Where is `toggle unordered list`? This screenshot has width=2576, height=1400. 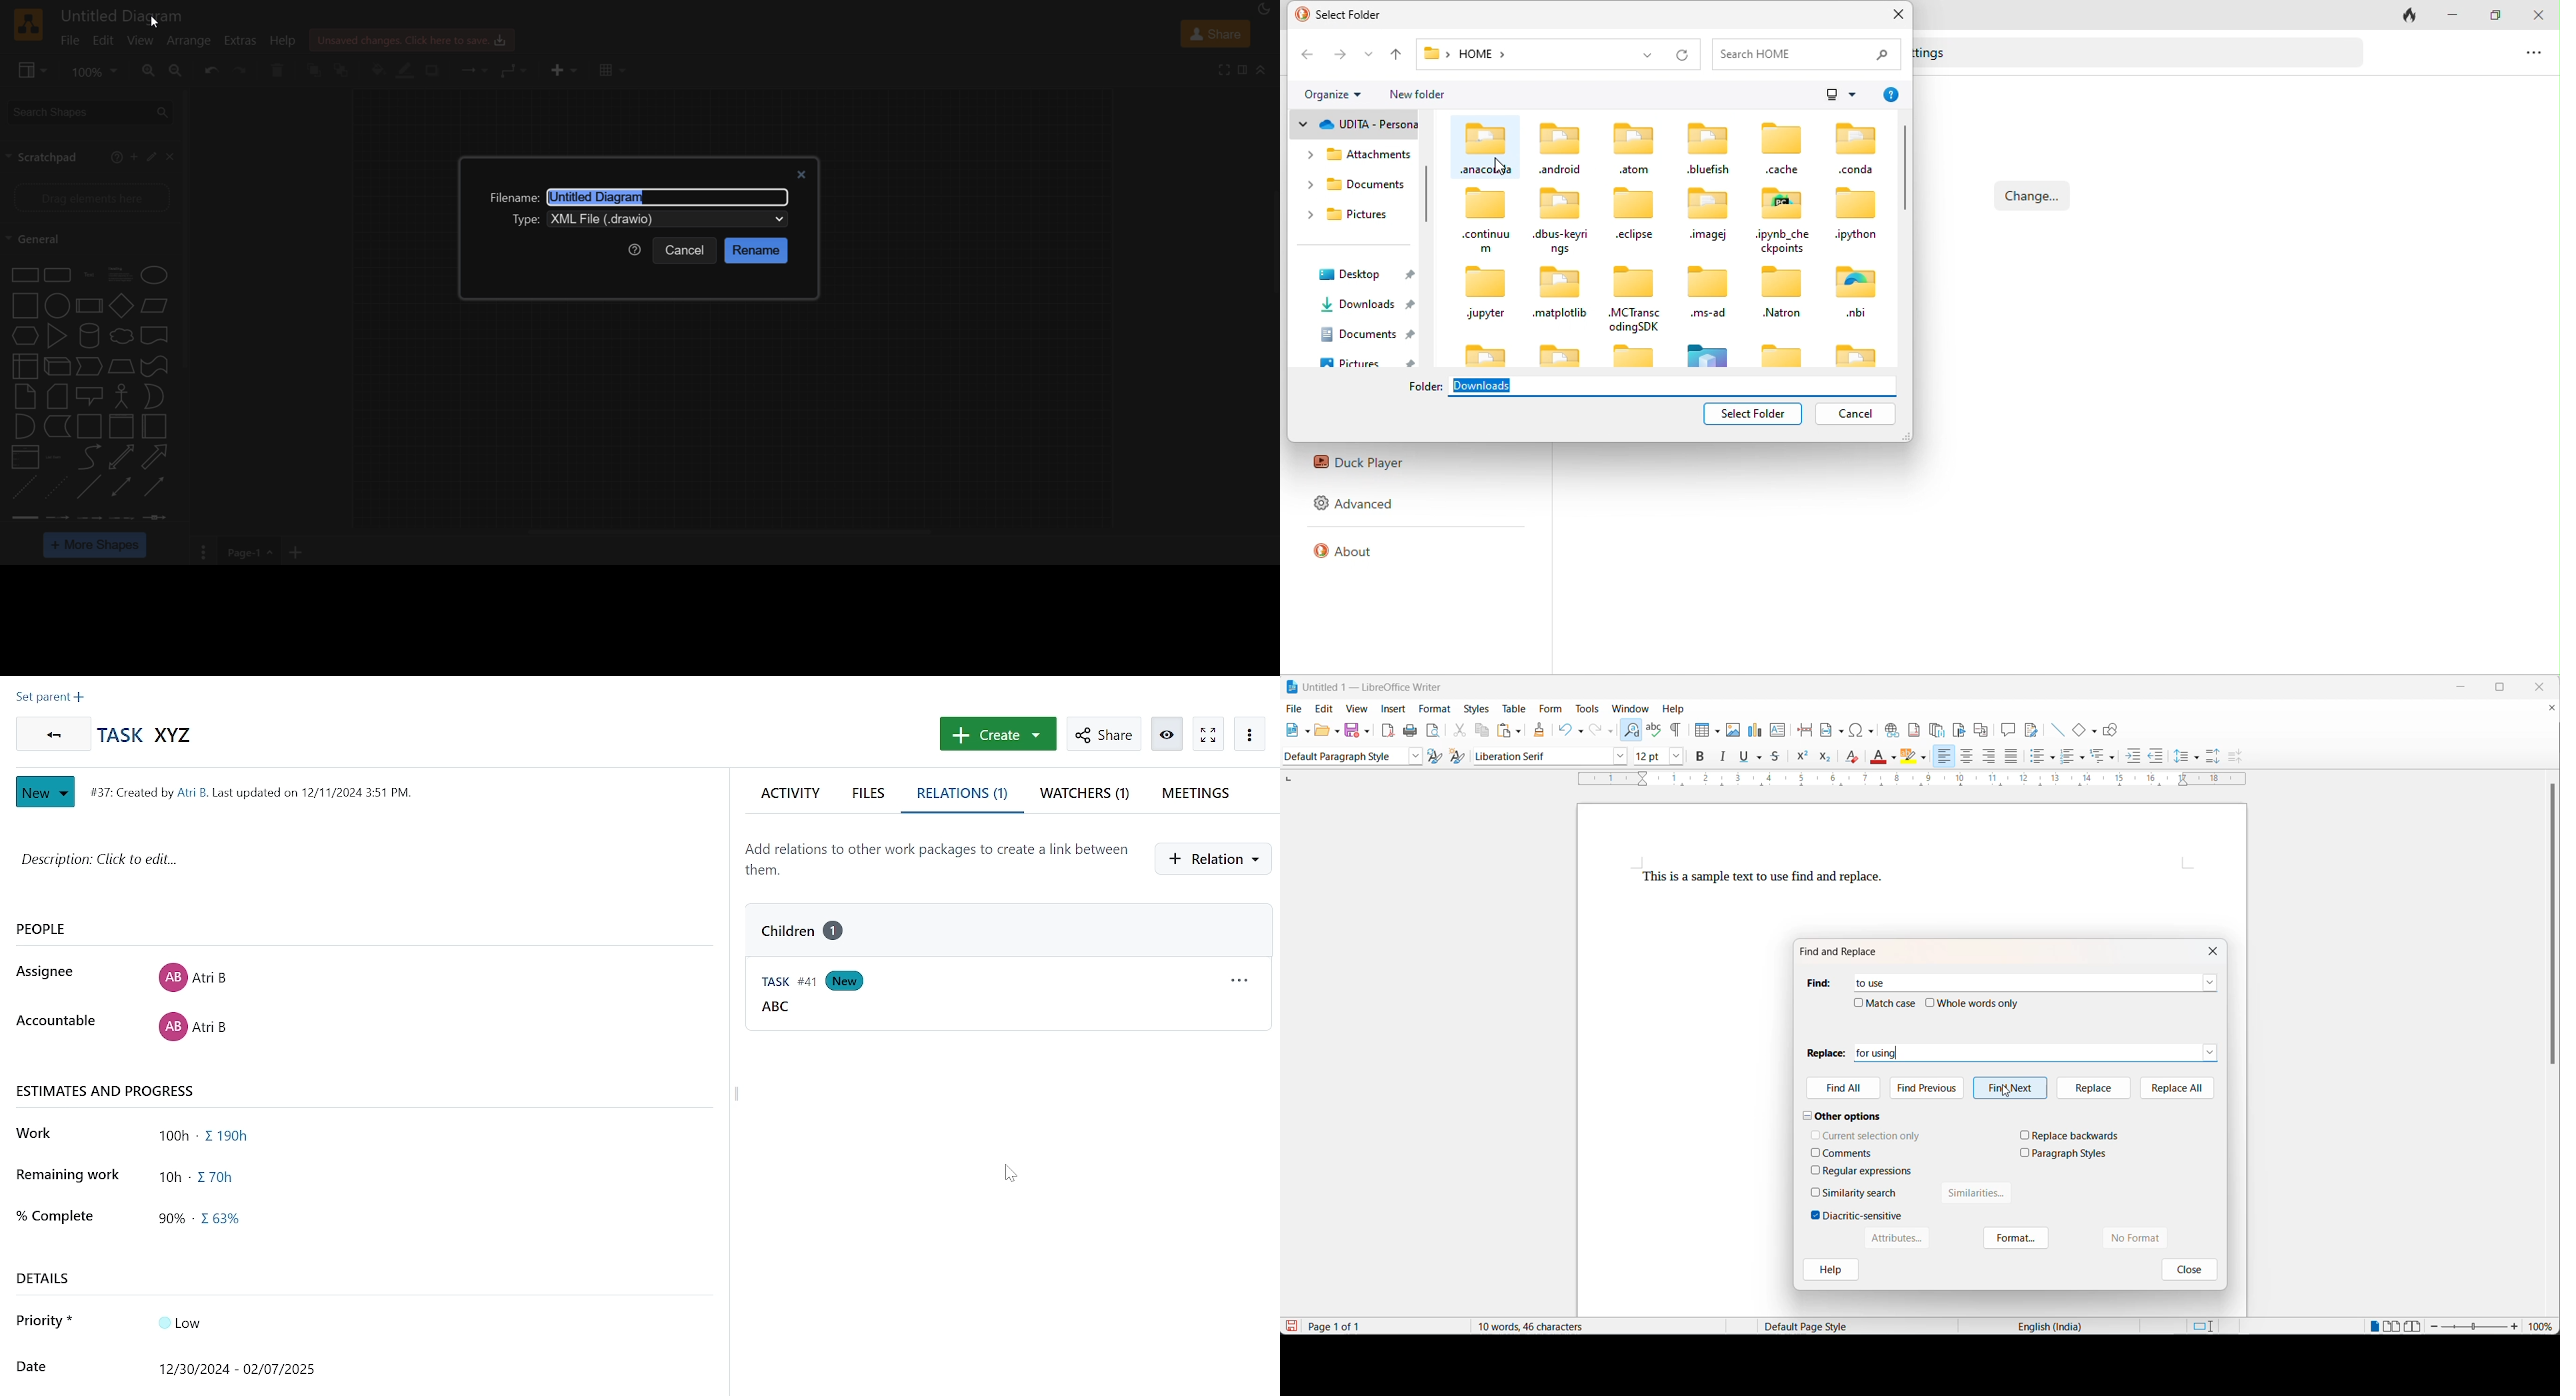 toggle unordered list is located at coordinates (2040, 759).